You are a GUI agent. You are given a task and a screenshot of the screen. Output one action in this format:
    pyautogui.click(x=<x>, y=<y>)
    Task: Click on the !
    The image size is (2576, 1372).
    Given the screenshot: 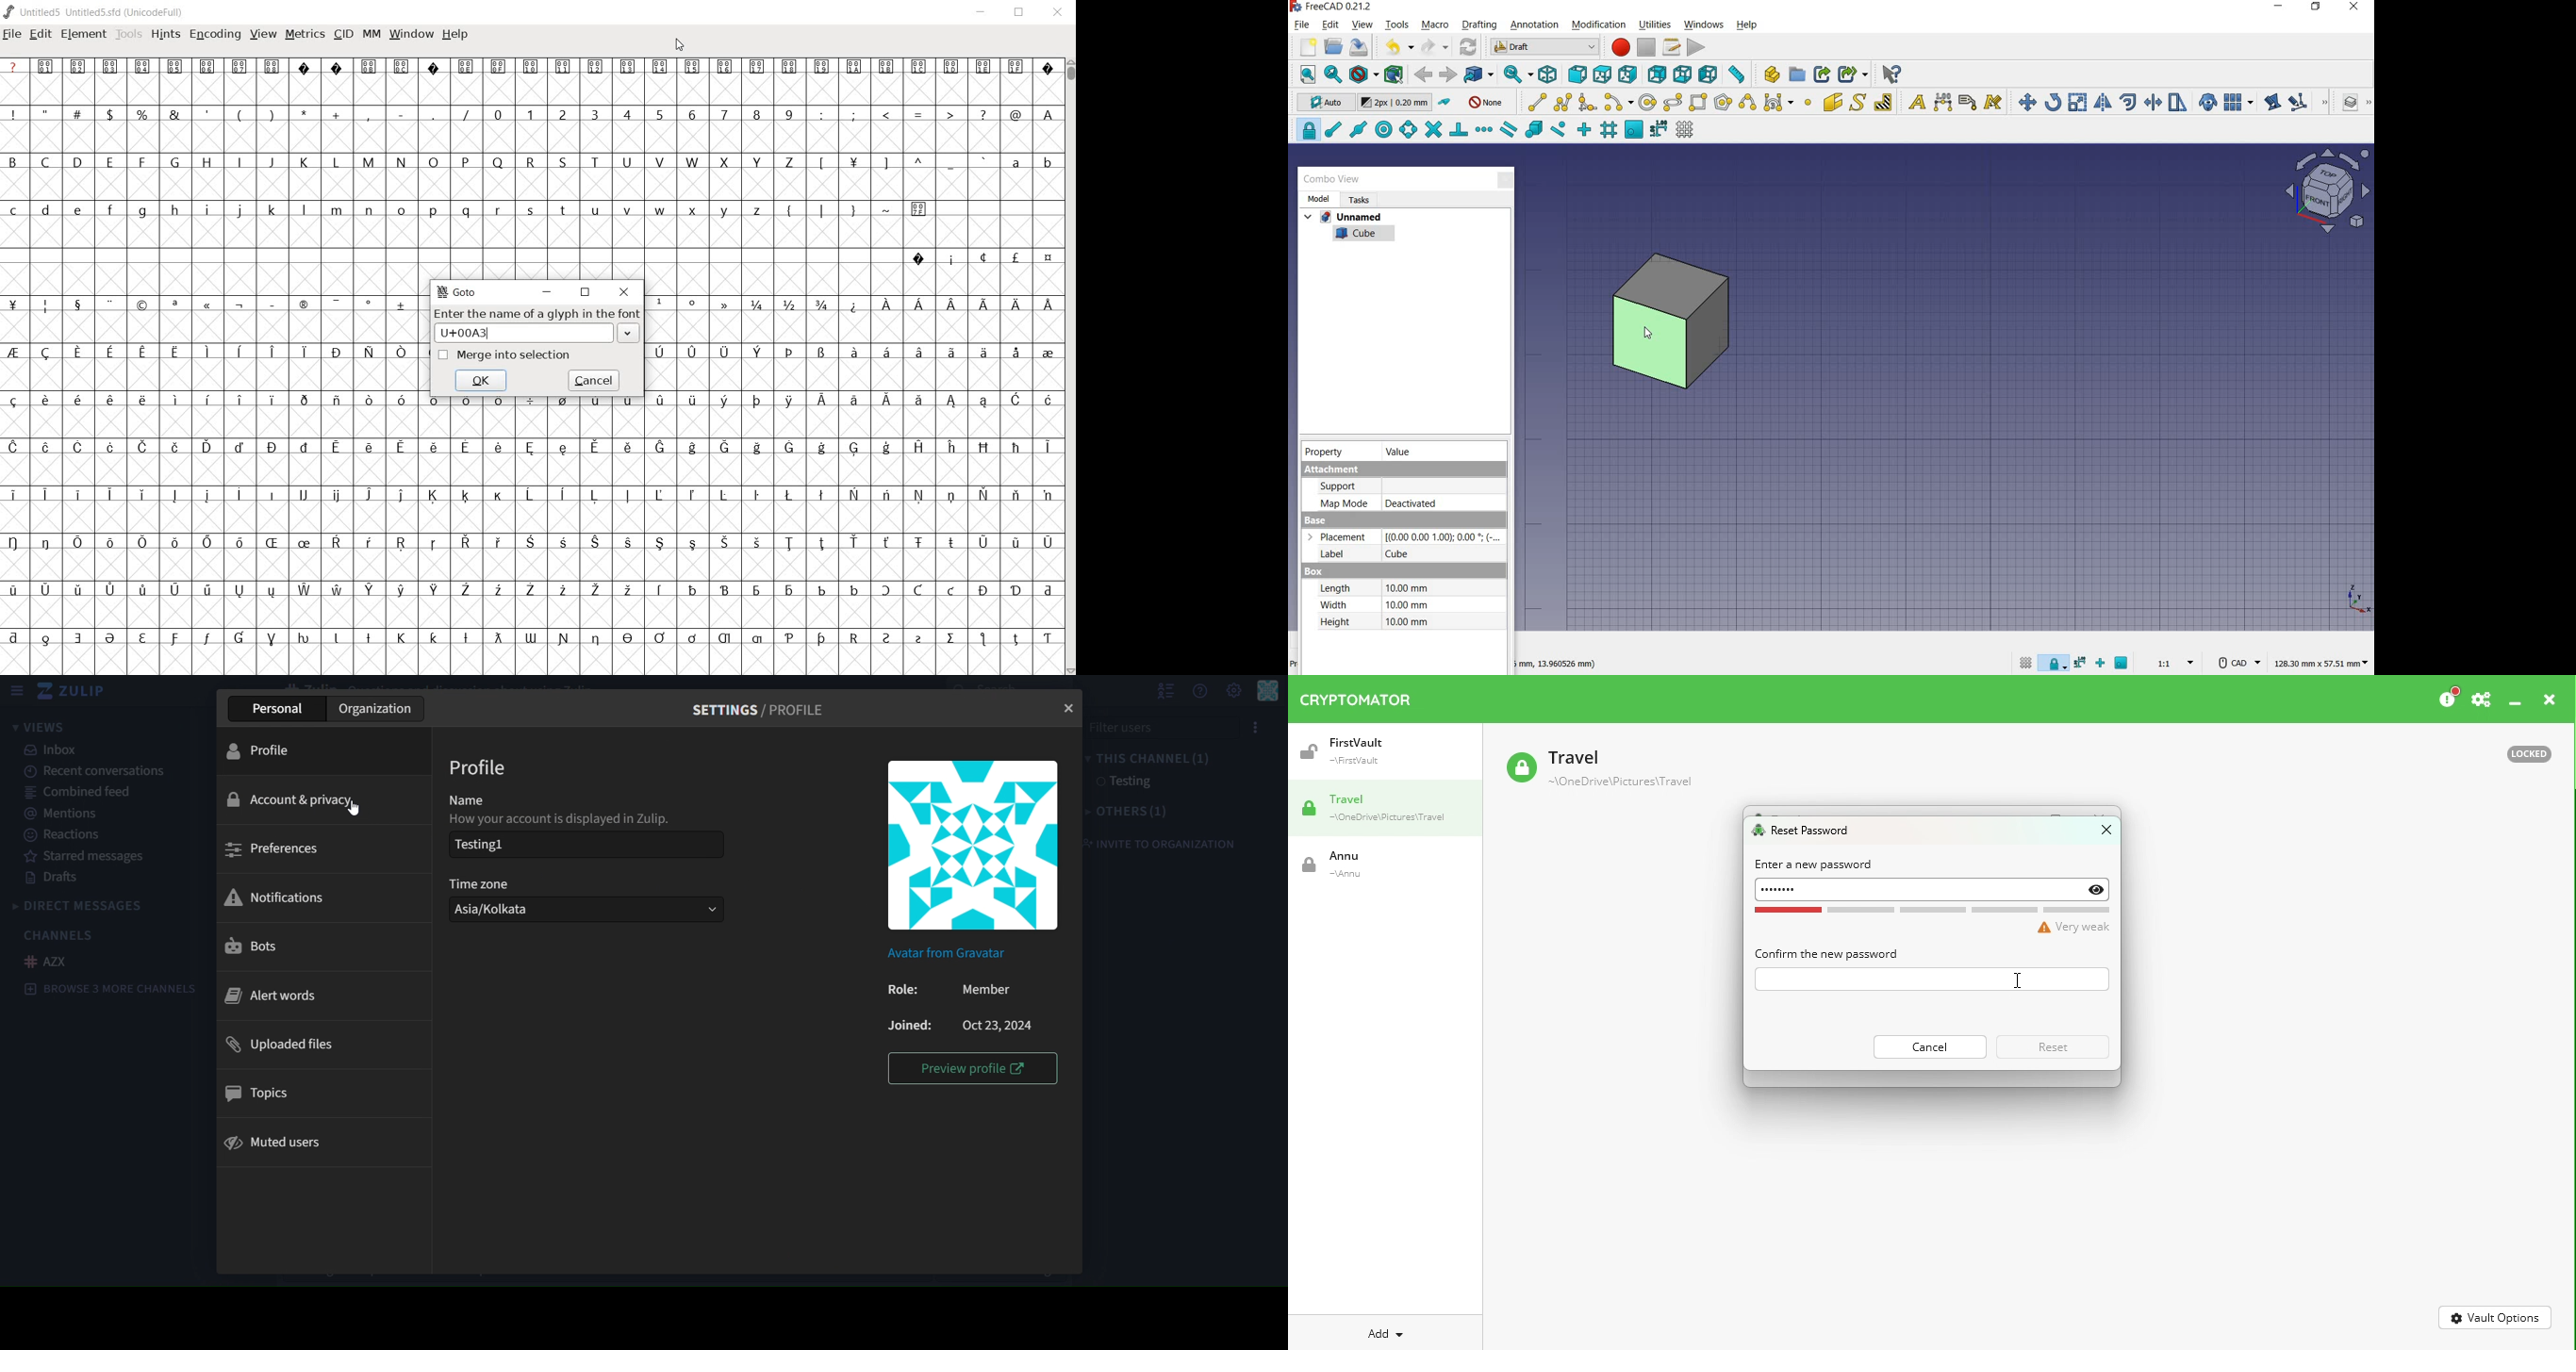 What is the action you would take?
    pyautogui.click(x=17, y=114)
    